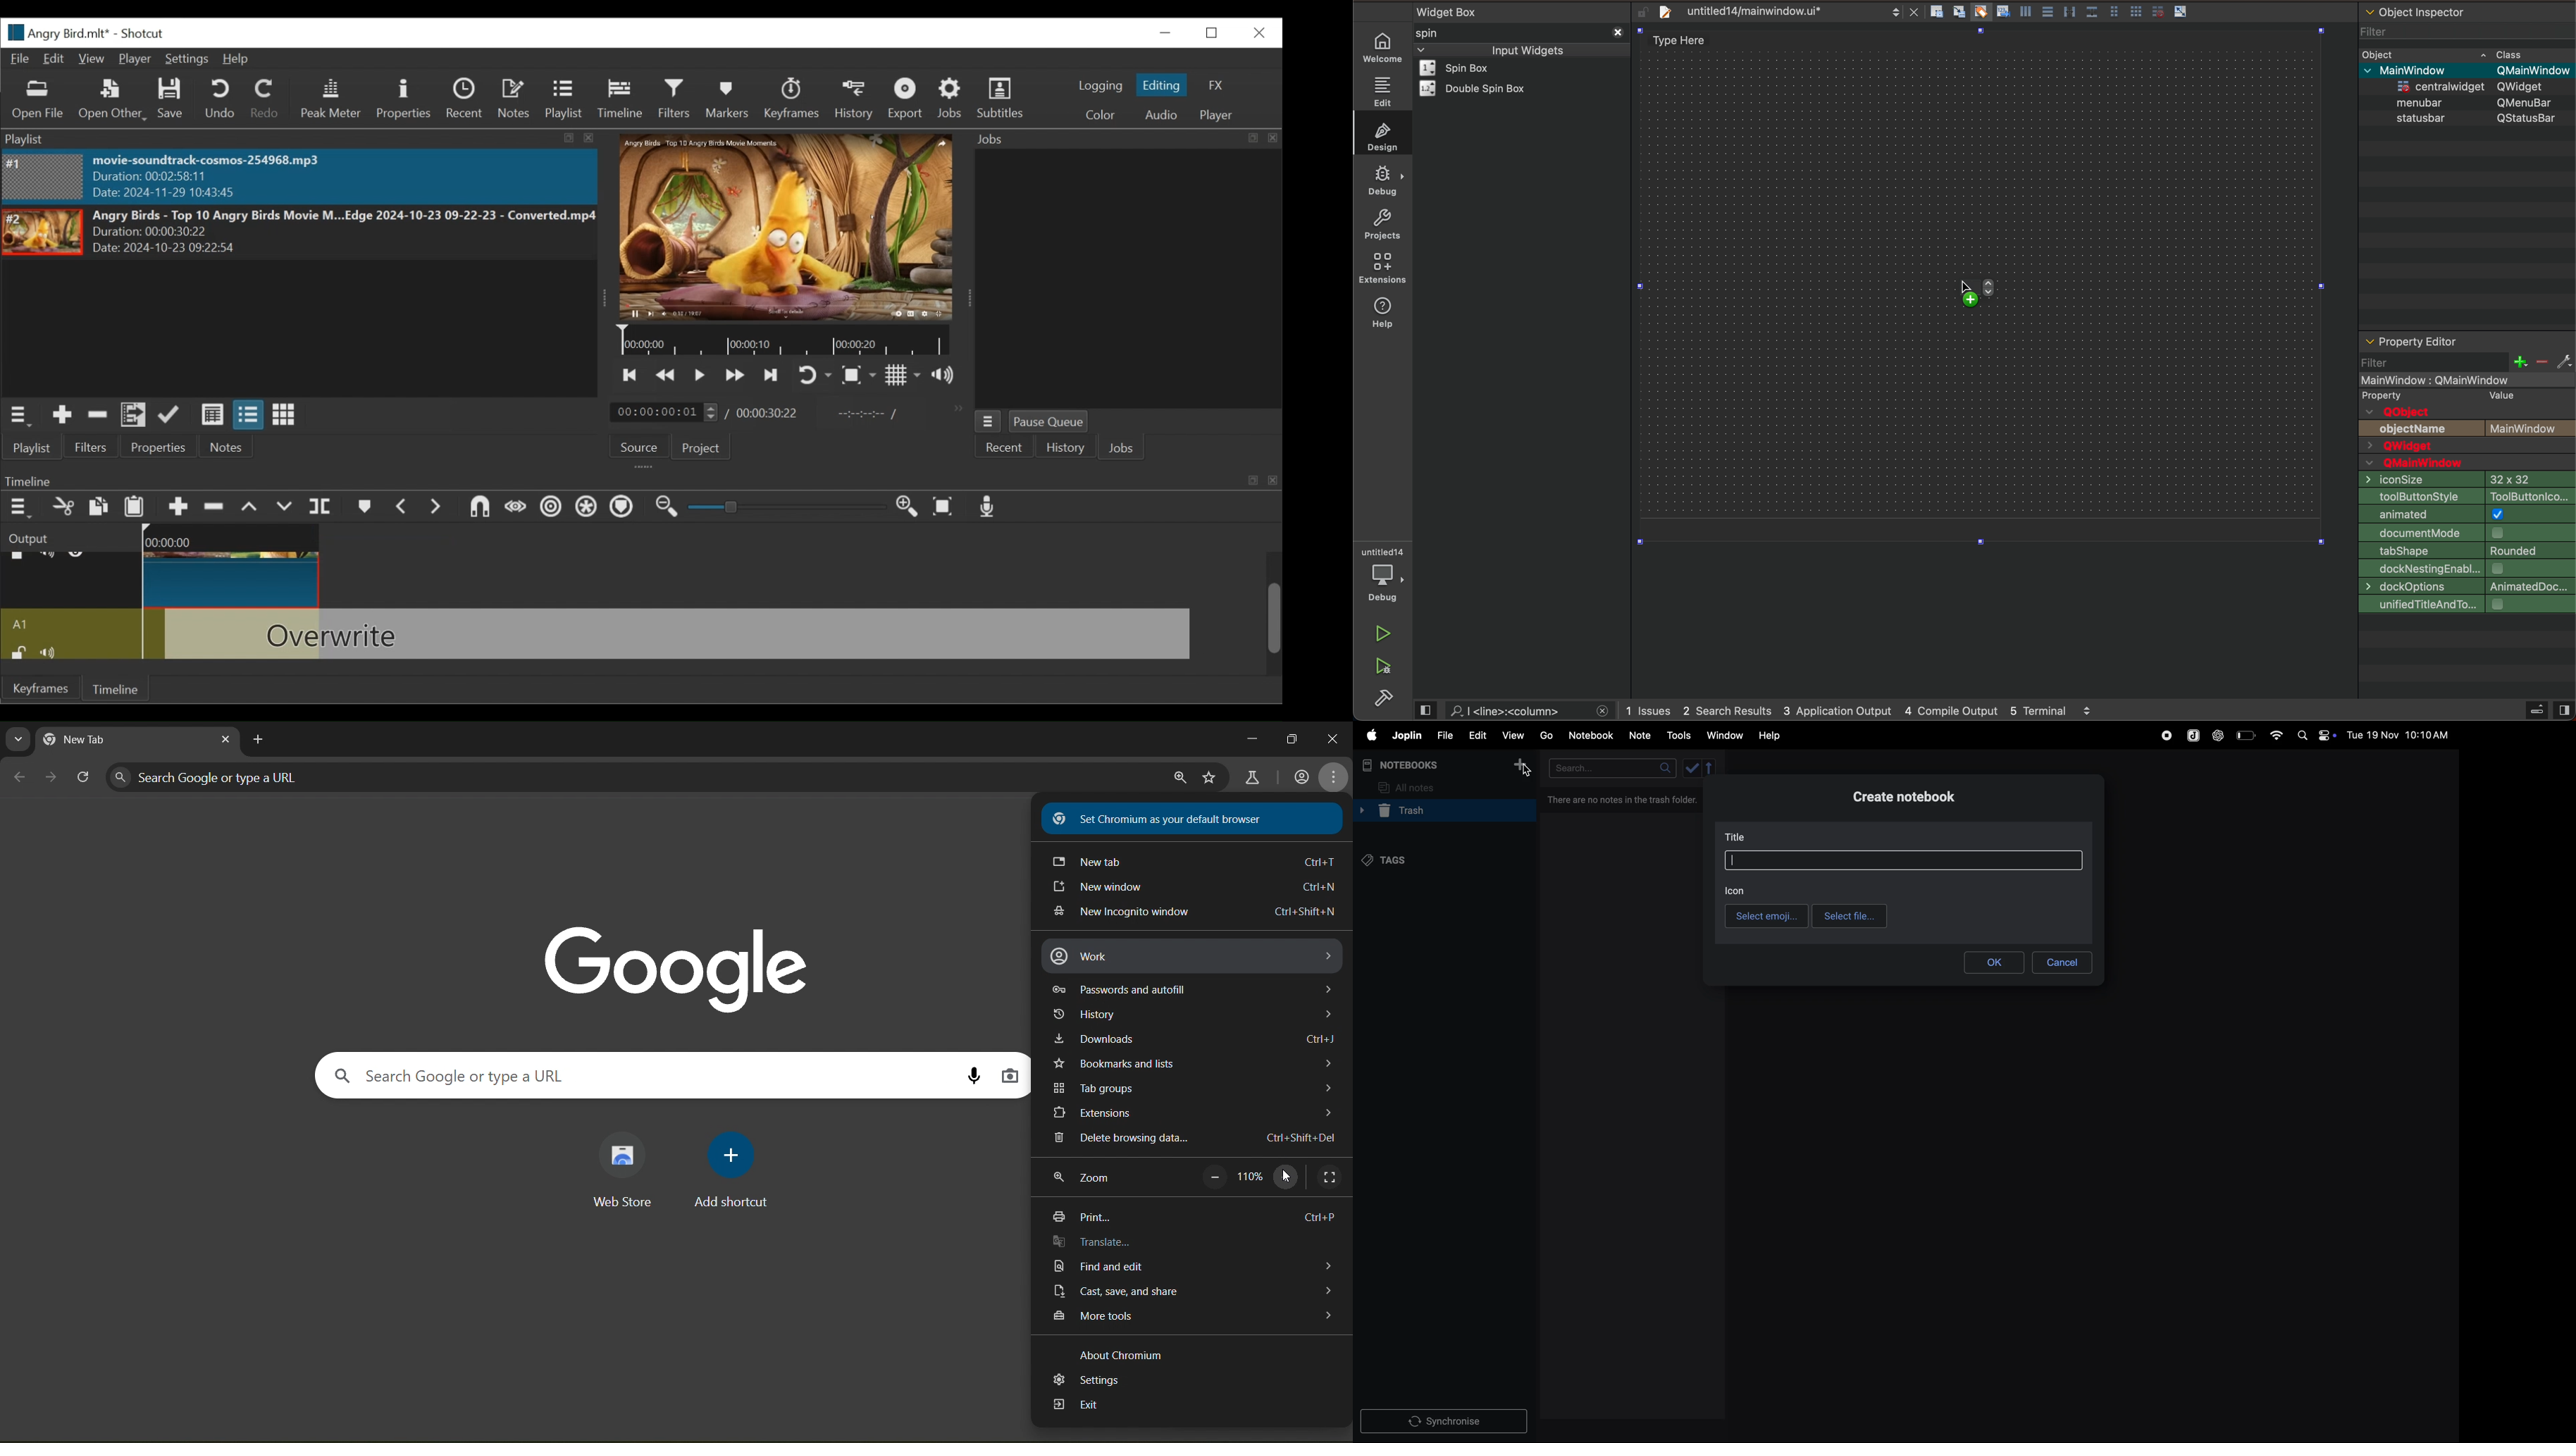 Image resolution: width=2576 pixels, height=1456 pixels. I want to click on Update, so click(173, 415).